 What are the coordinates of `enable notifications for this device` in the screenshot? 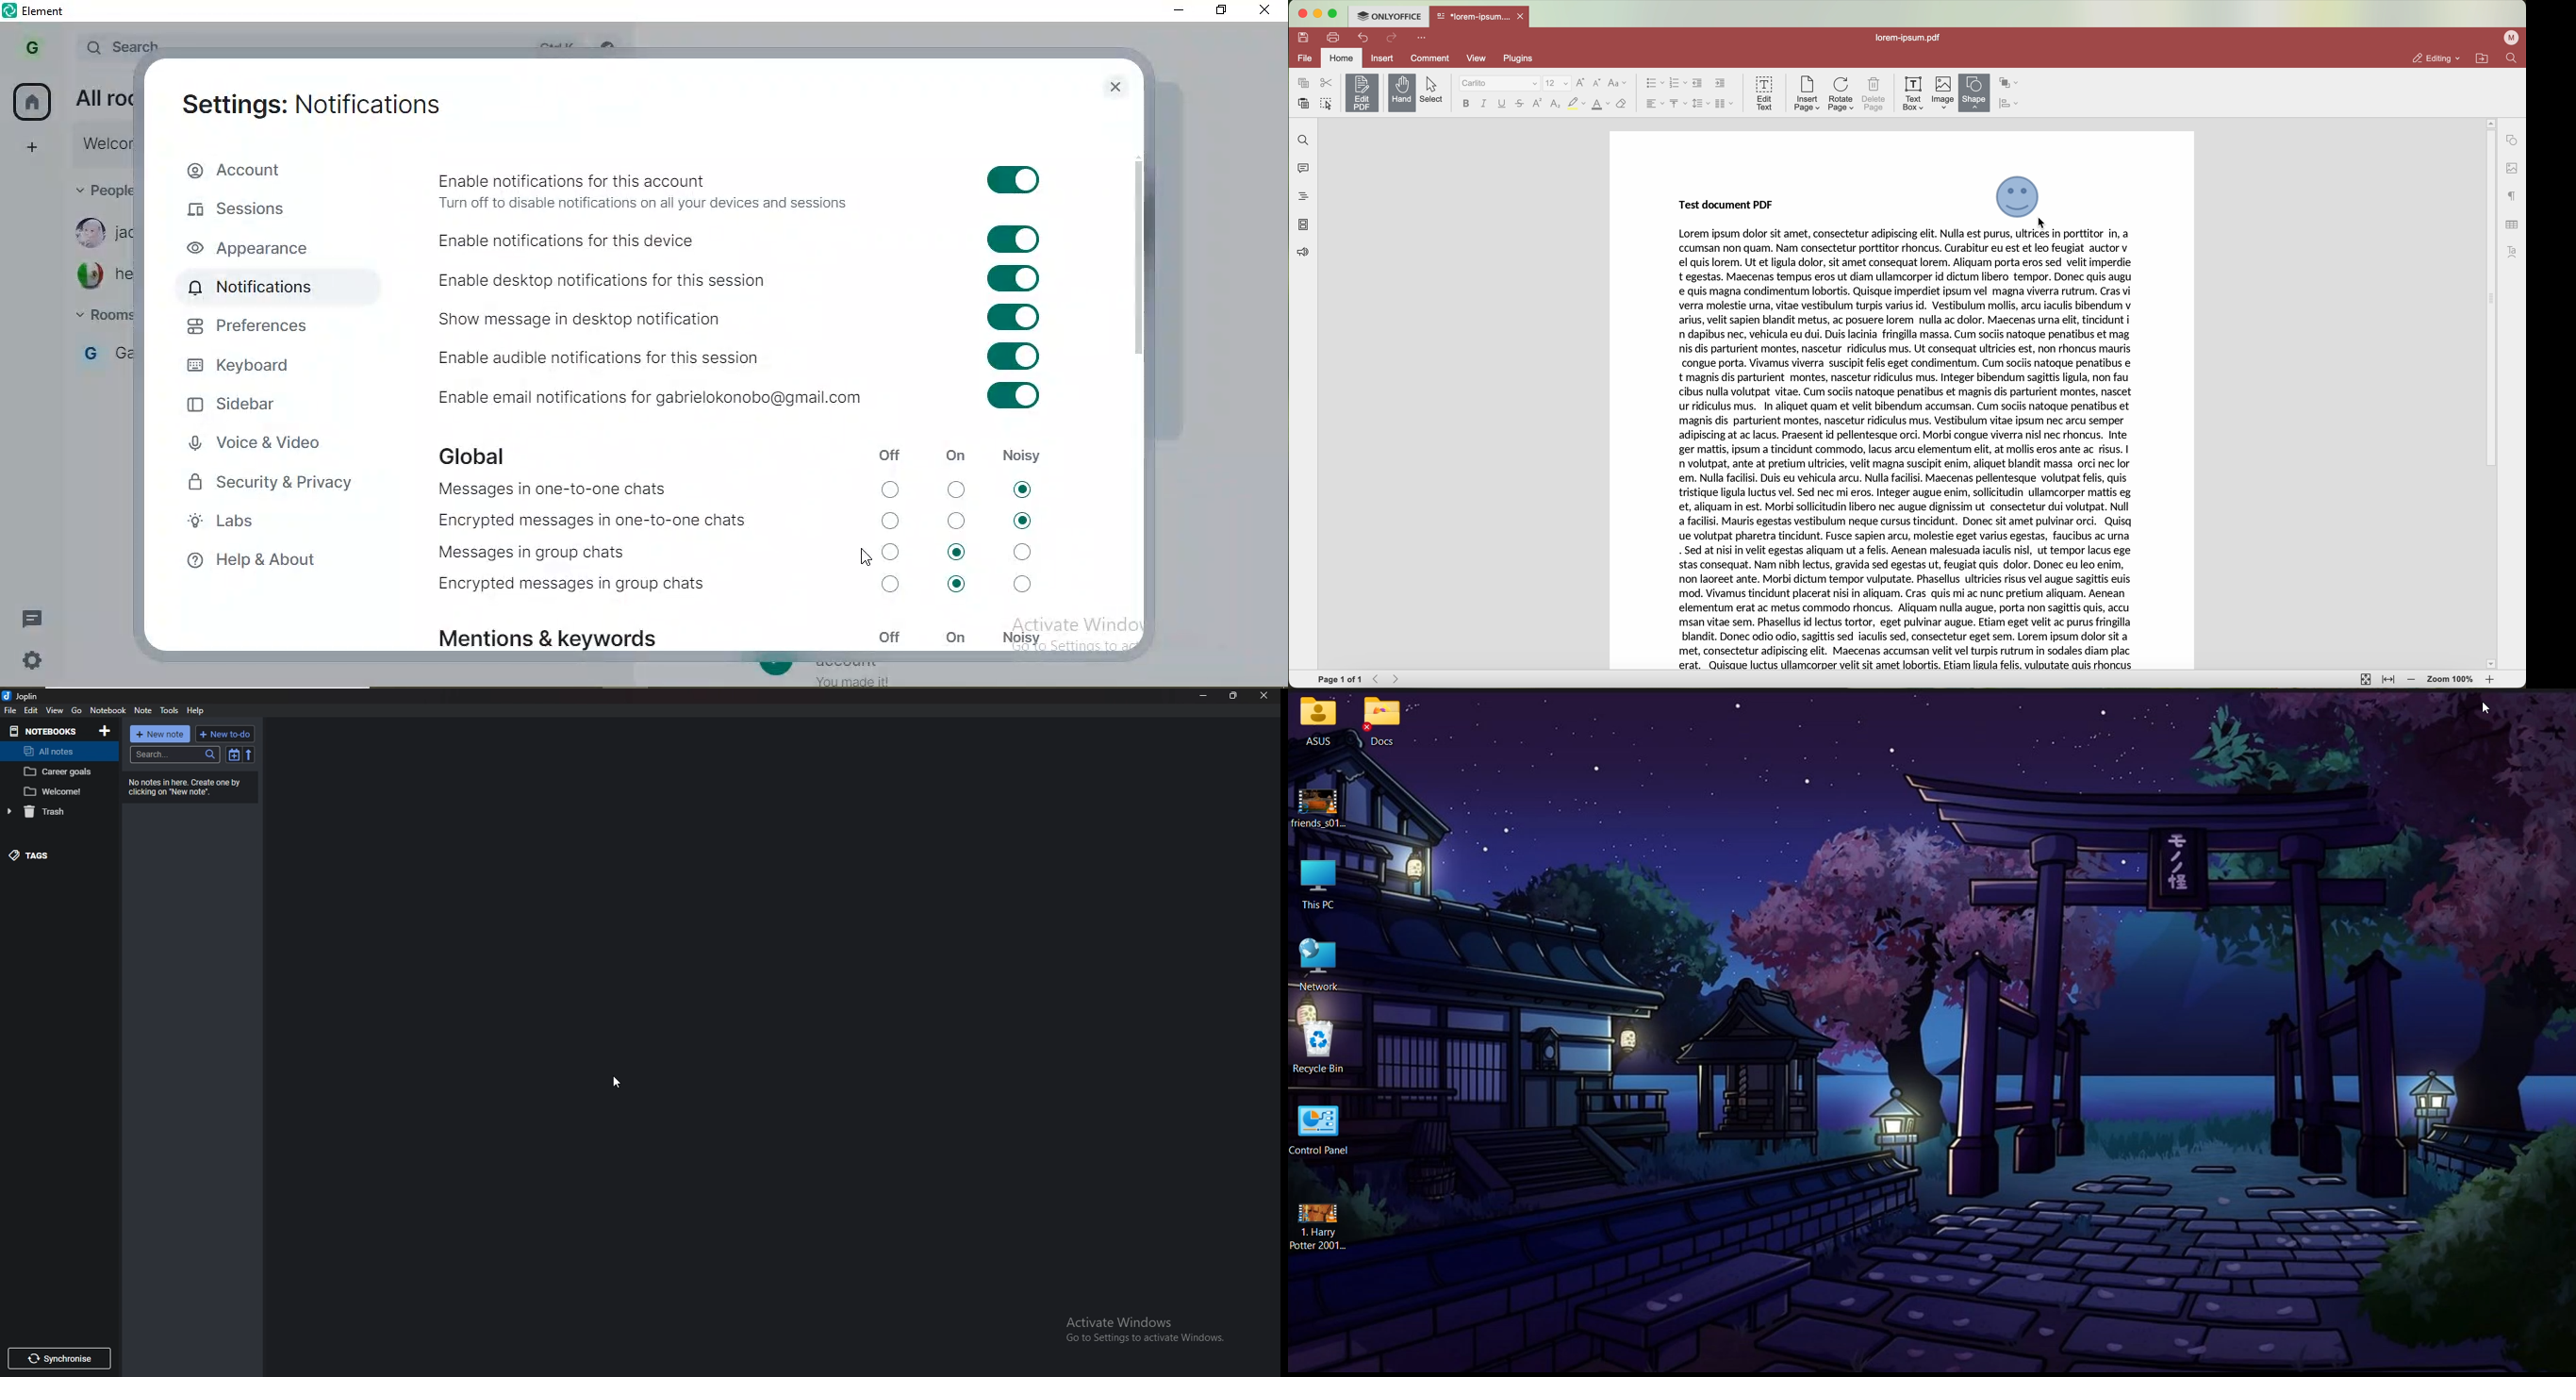 It's located at (682, 240).